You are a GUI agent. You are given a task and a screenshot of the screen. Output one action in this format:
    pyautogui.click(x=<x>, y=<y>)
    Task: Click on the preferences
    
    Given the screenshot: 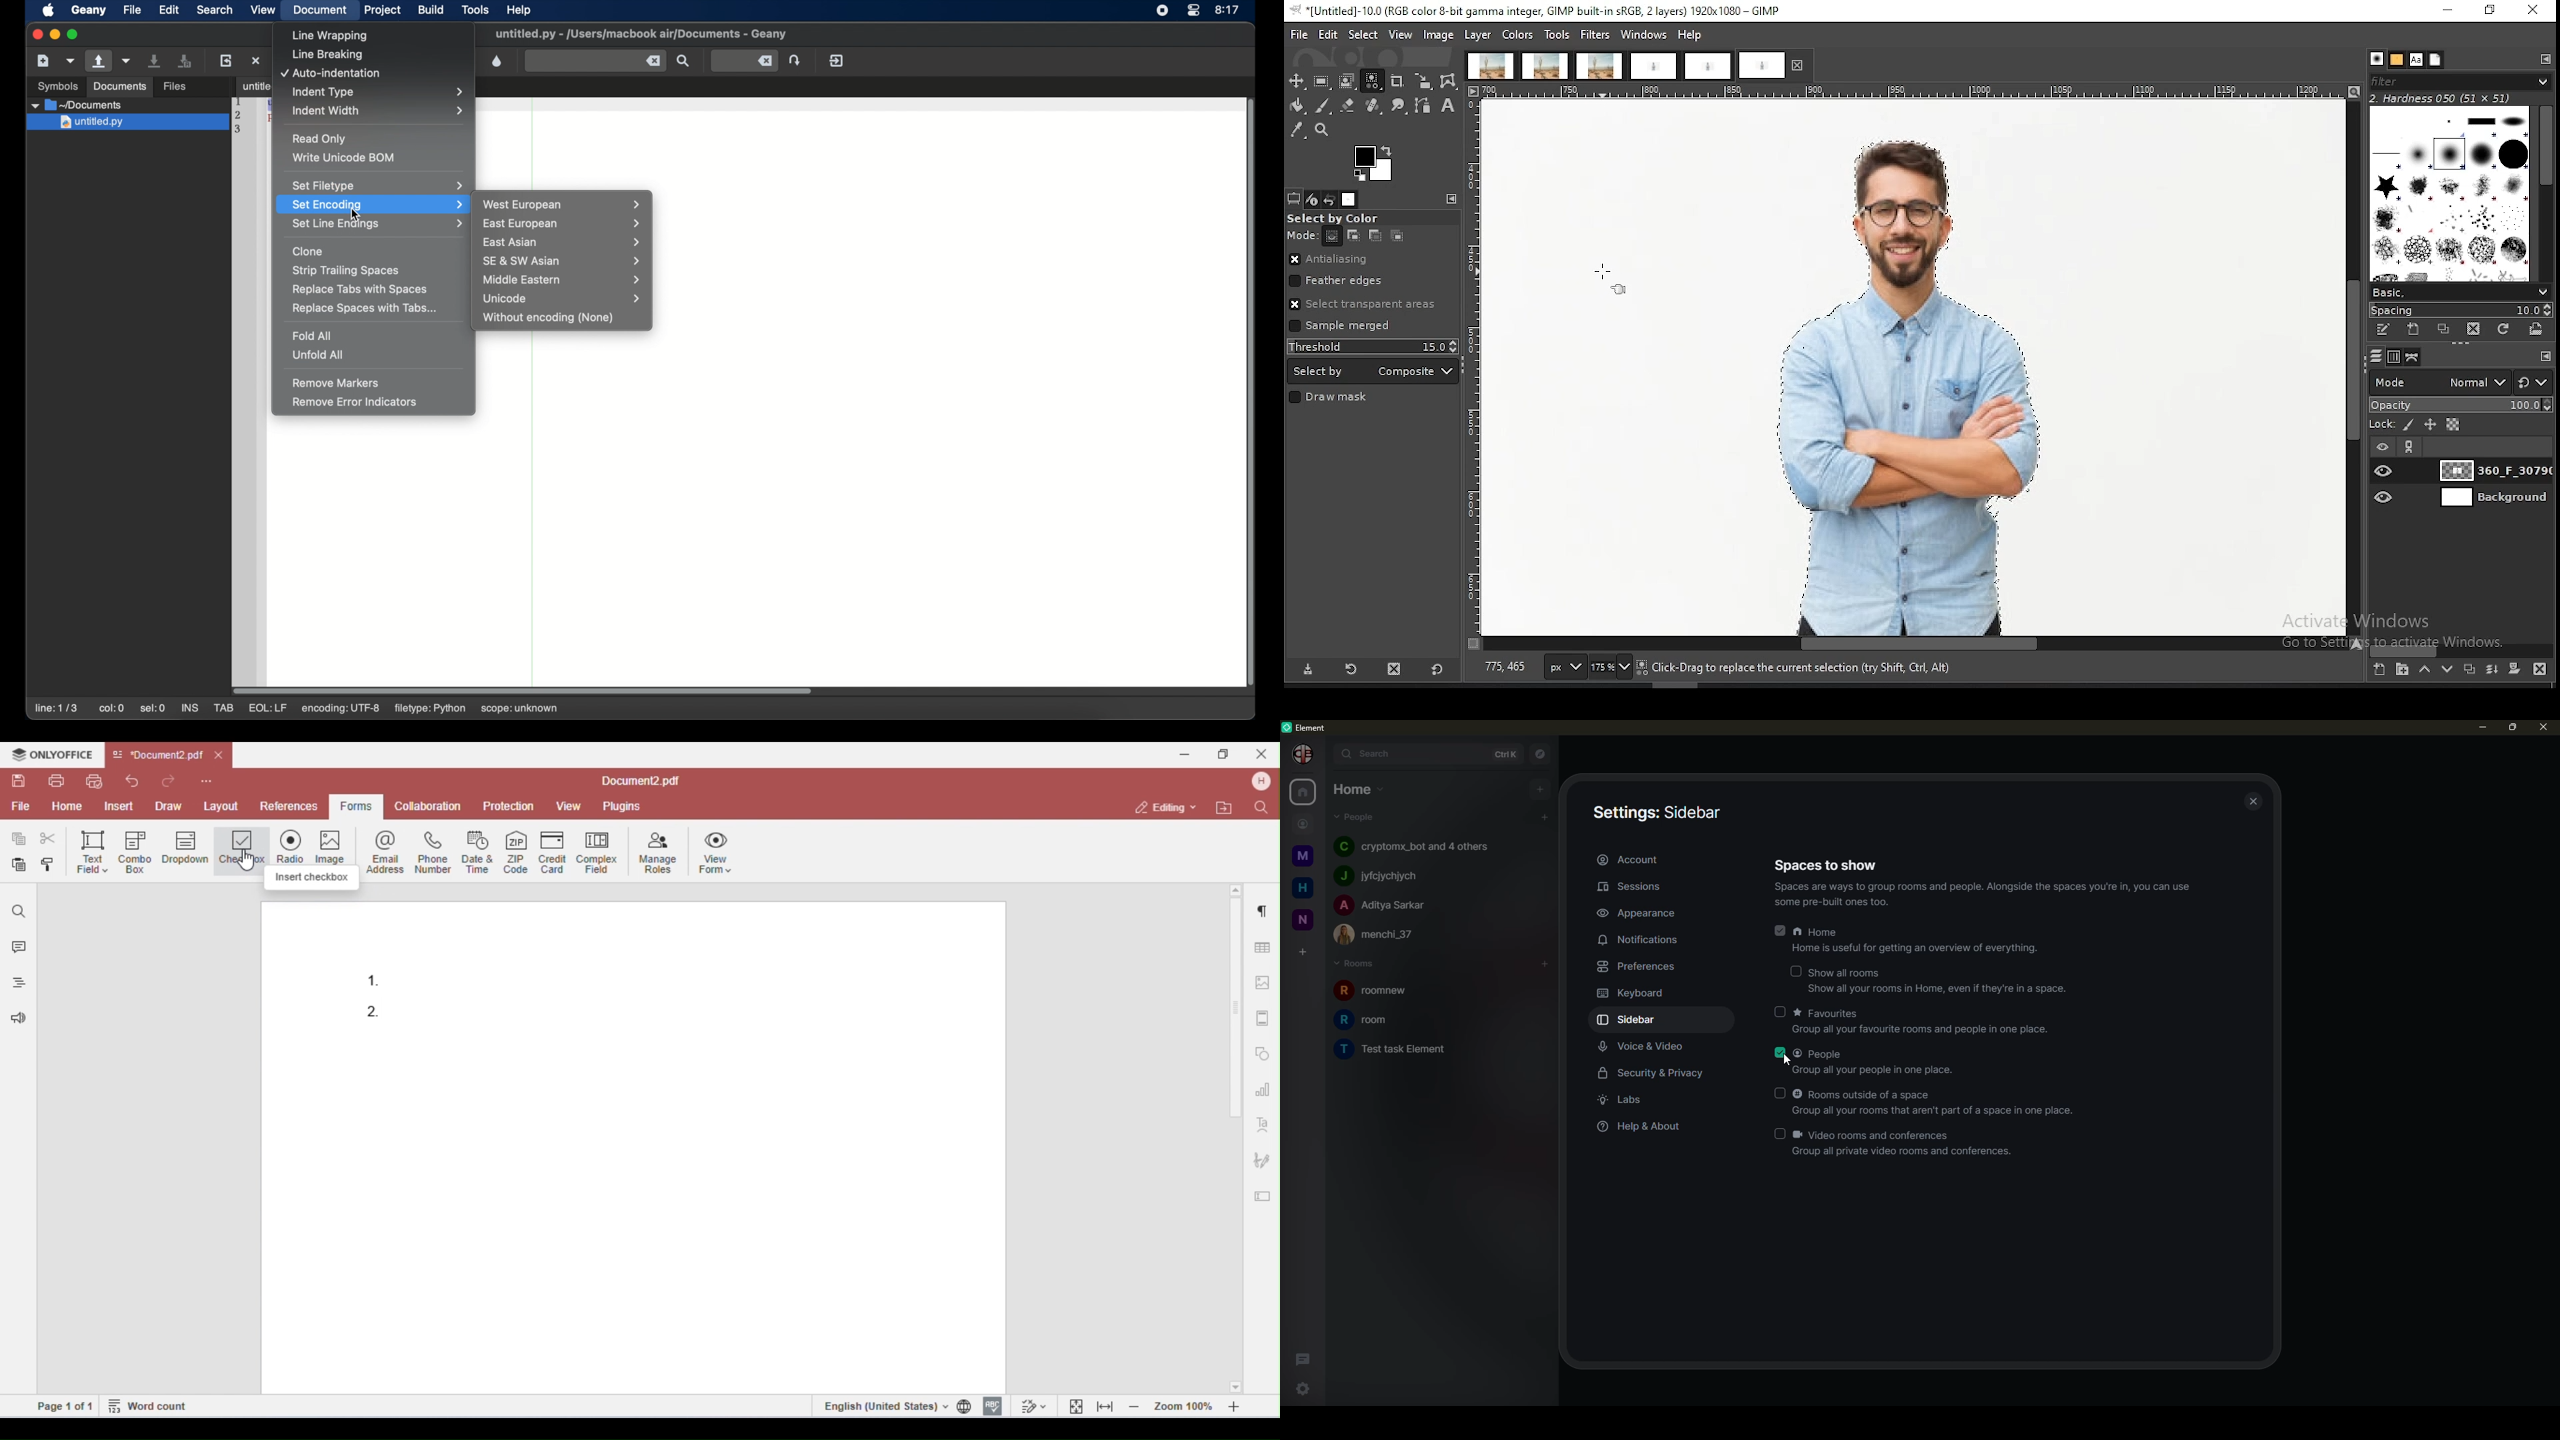 What is the action you would take?
    pyautogui.click(x=1640, y=966)
    